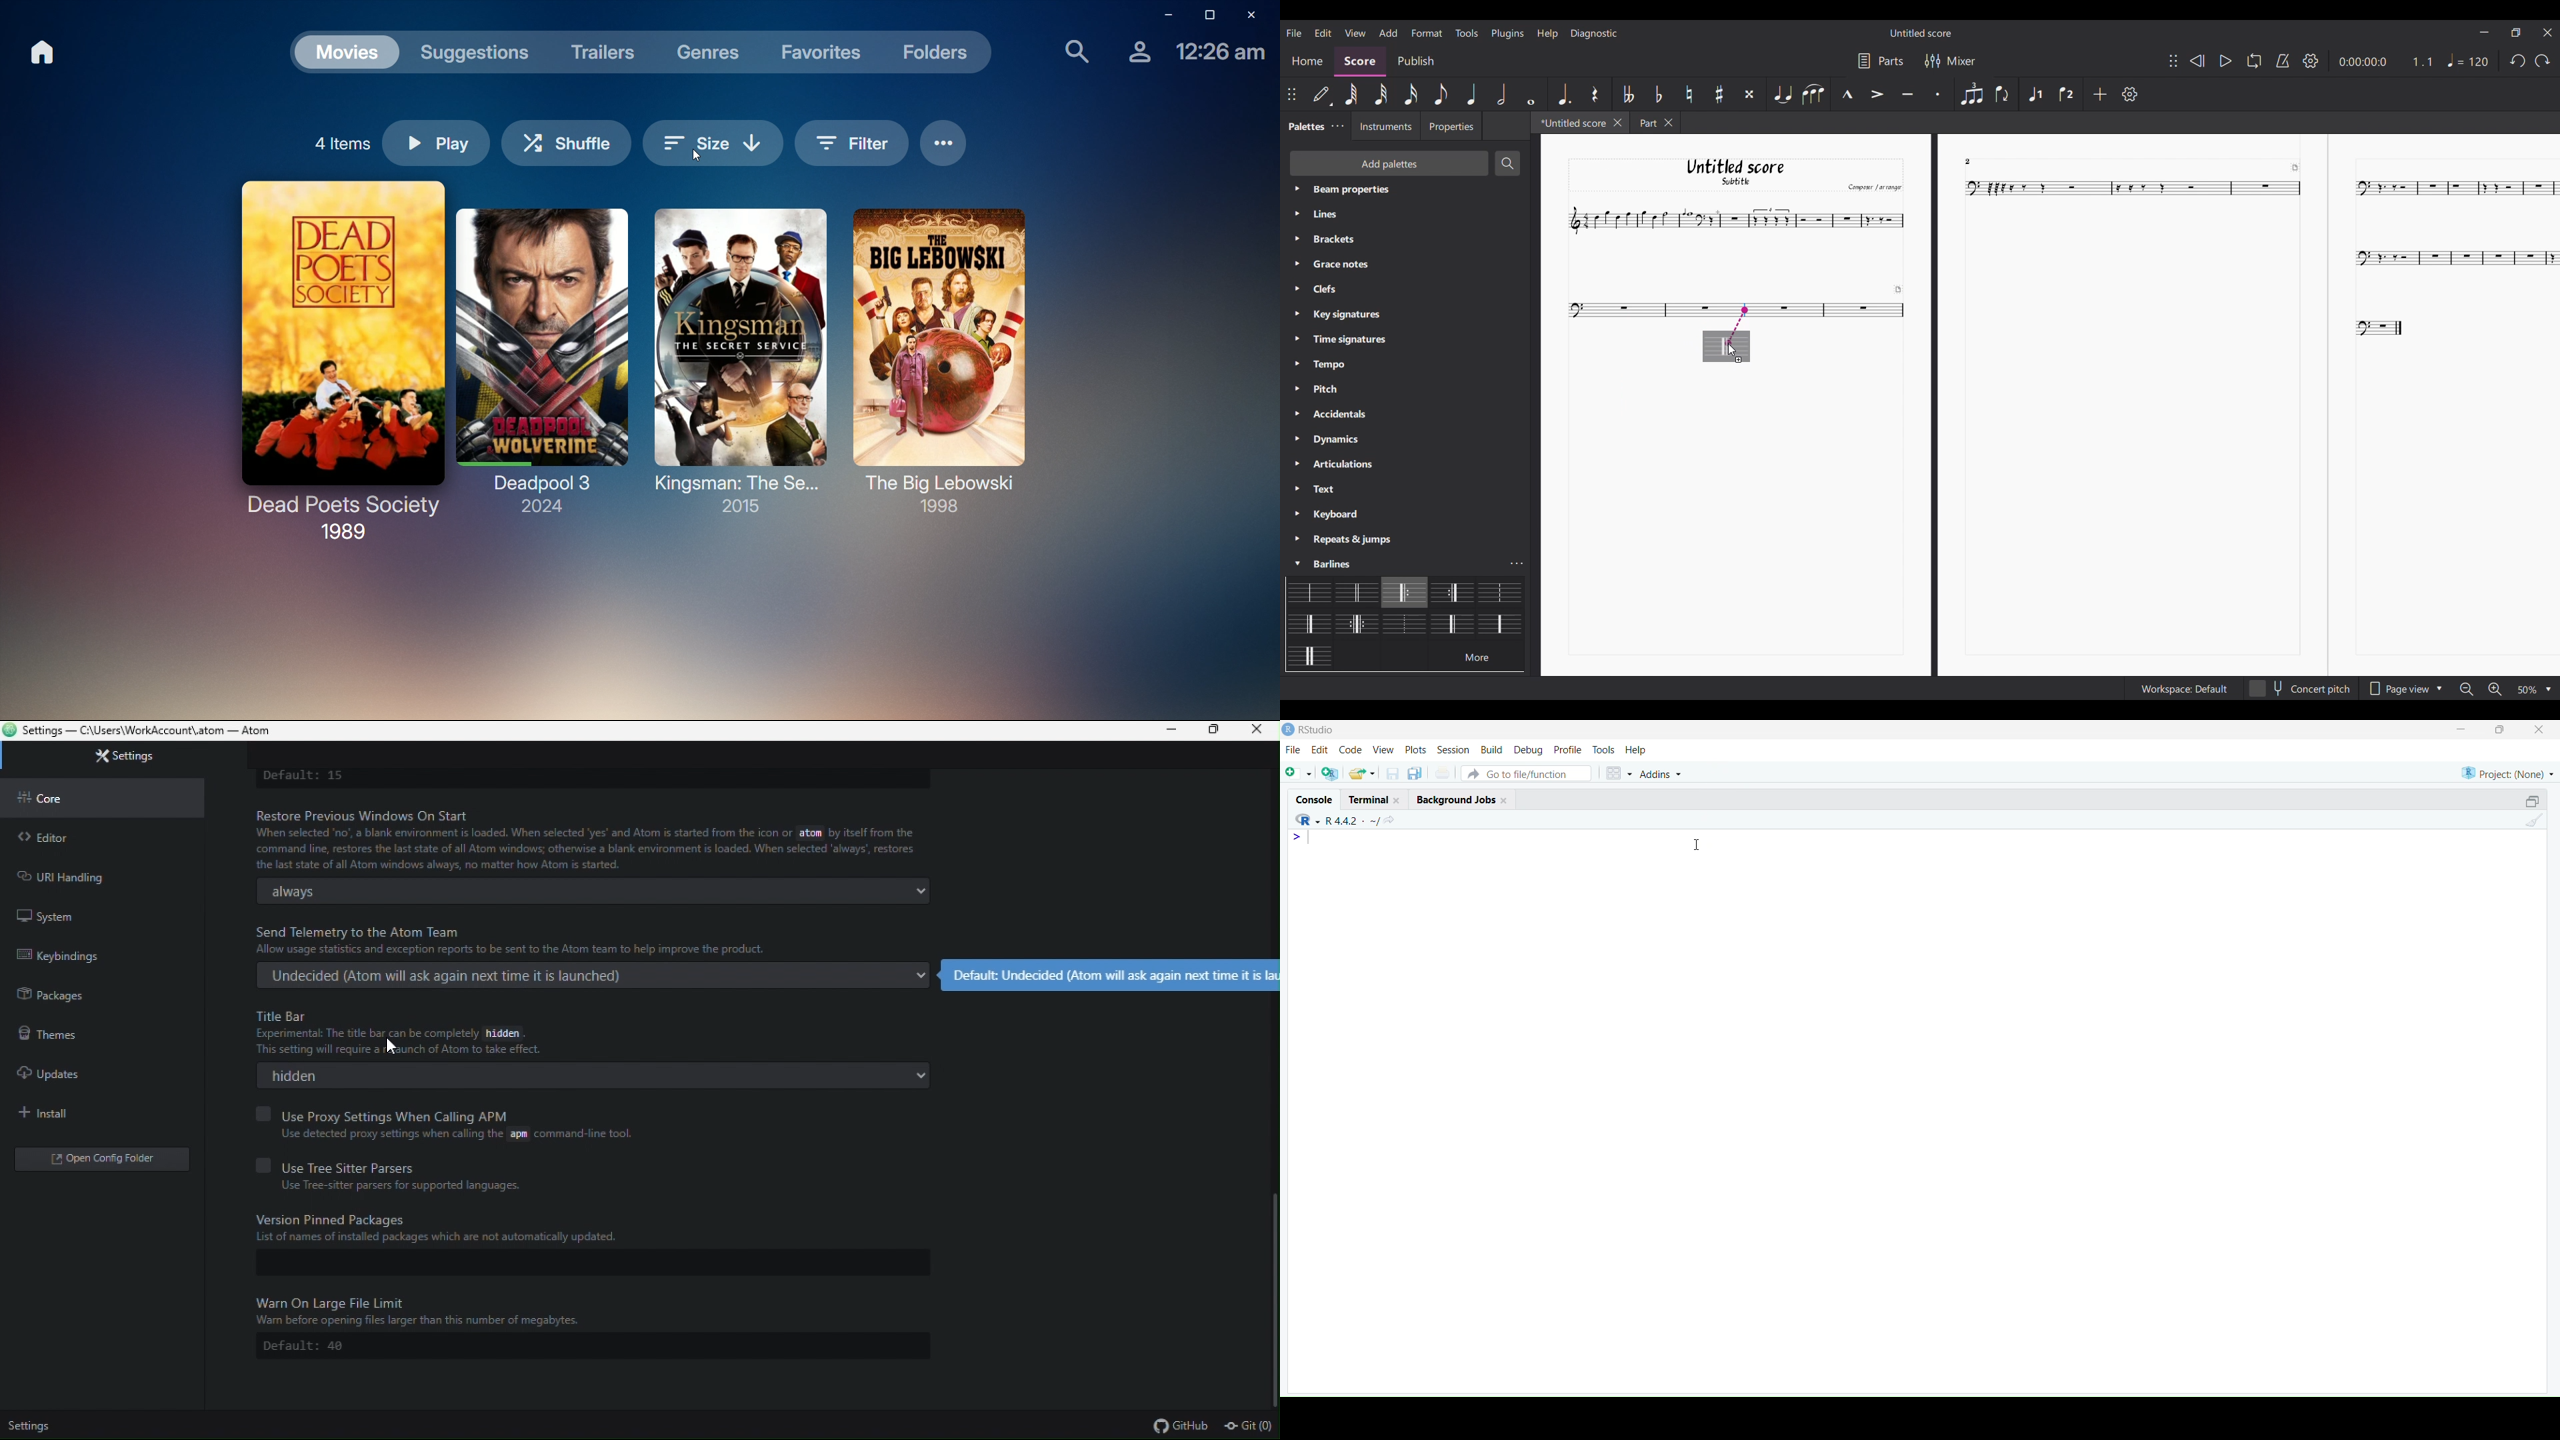 The height and width of the screenshot is (1456, 2576). Describe the element at coordinates (2505, 773) in the screenshot. I see `project(None)` at that location.